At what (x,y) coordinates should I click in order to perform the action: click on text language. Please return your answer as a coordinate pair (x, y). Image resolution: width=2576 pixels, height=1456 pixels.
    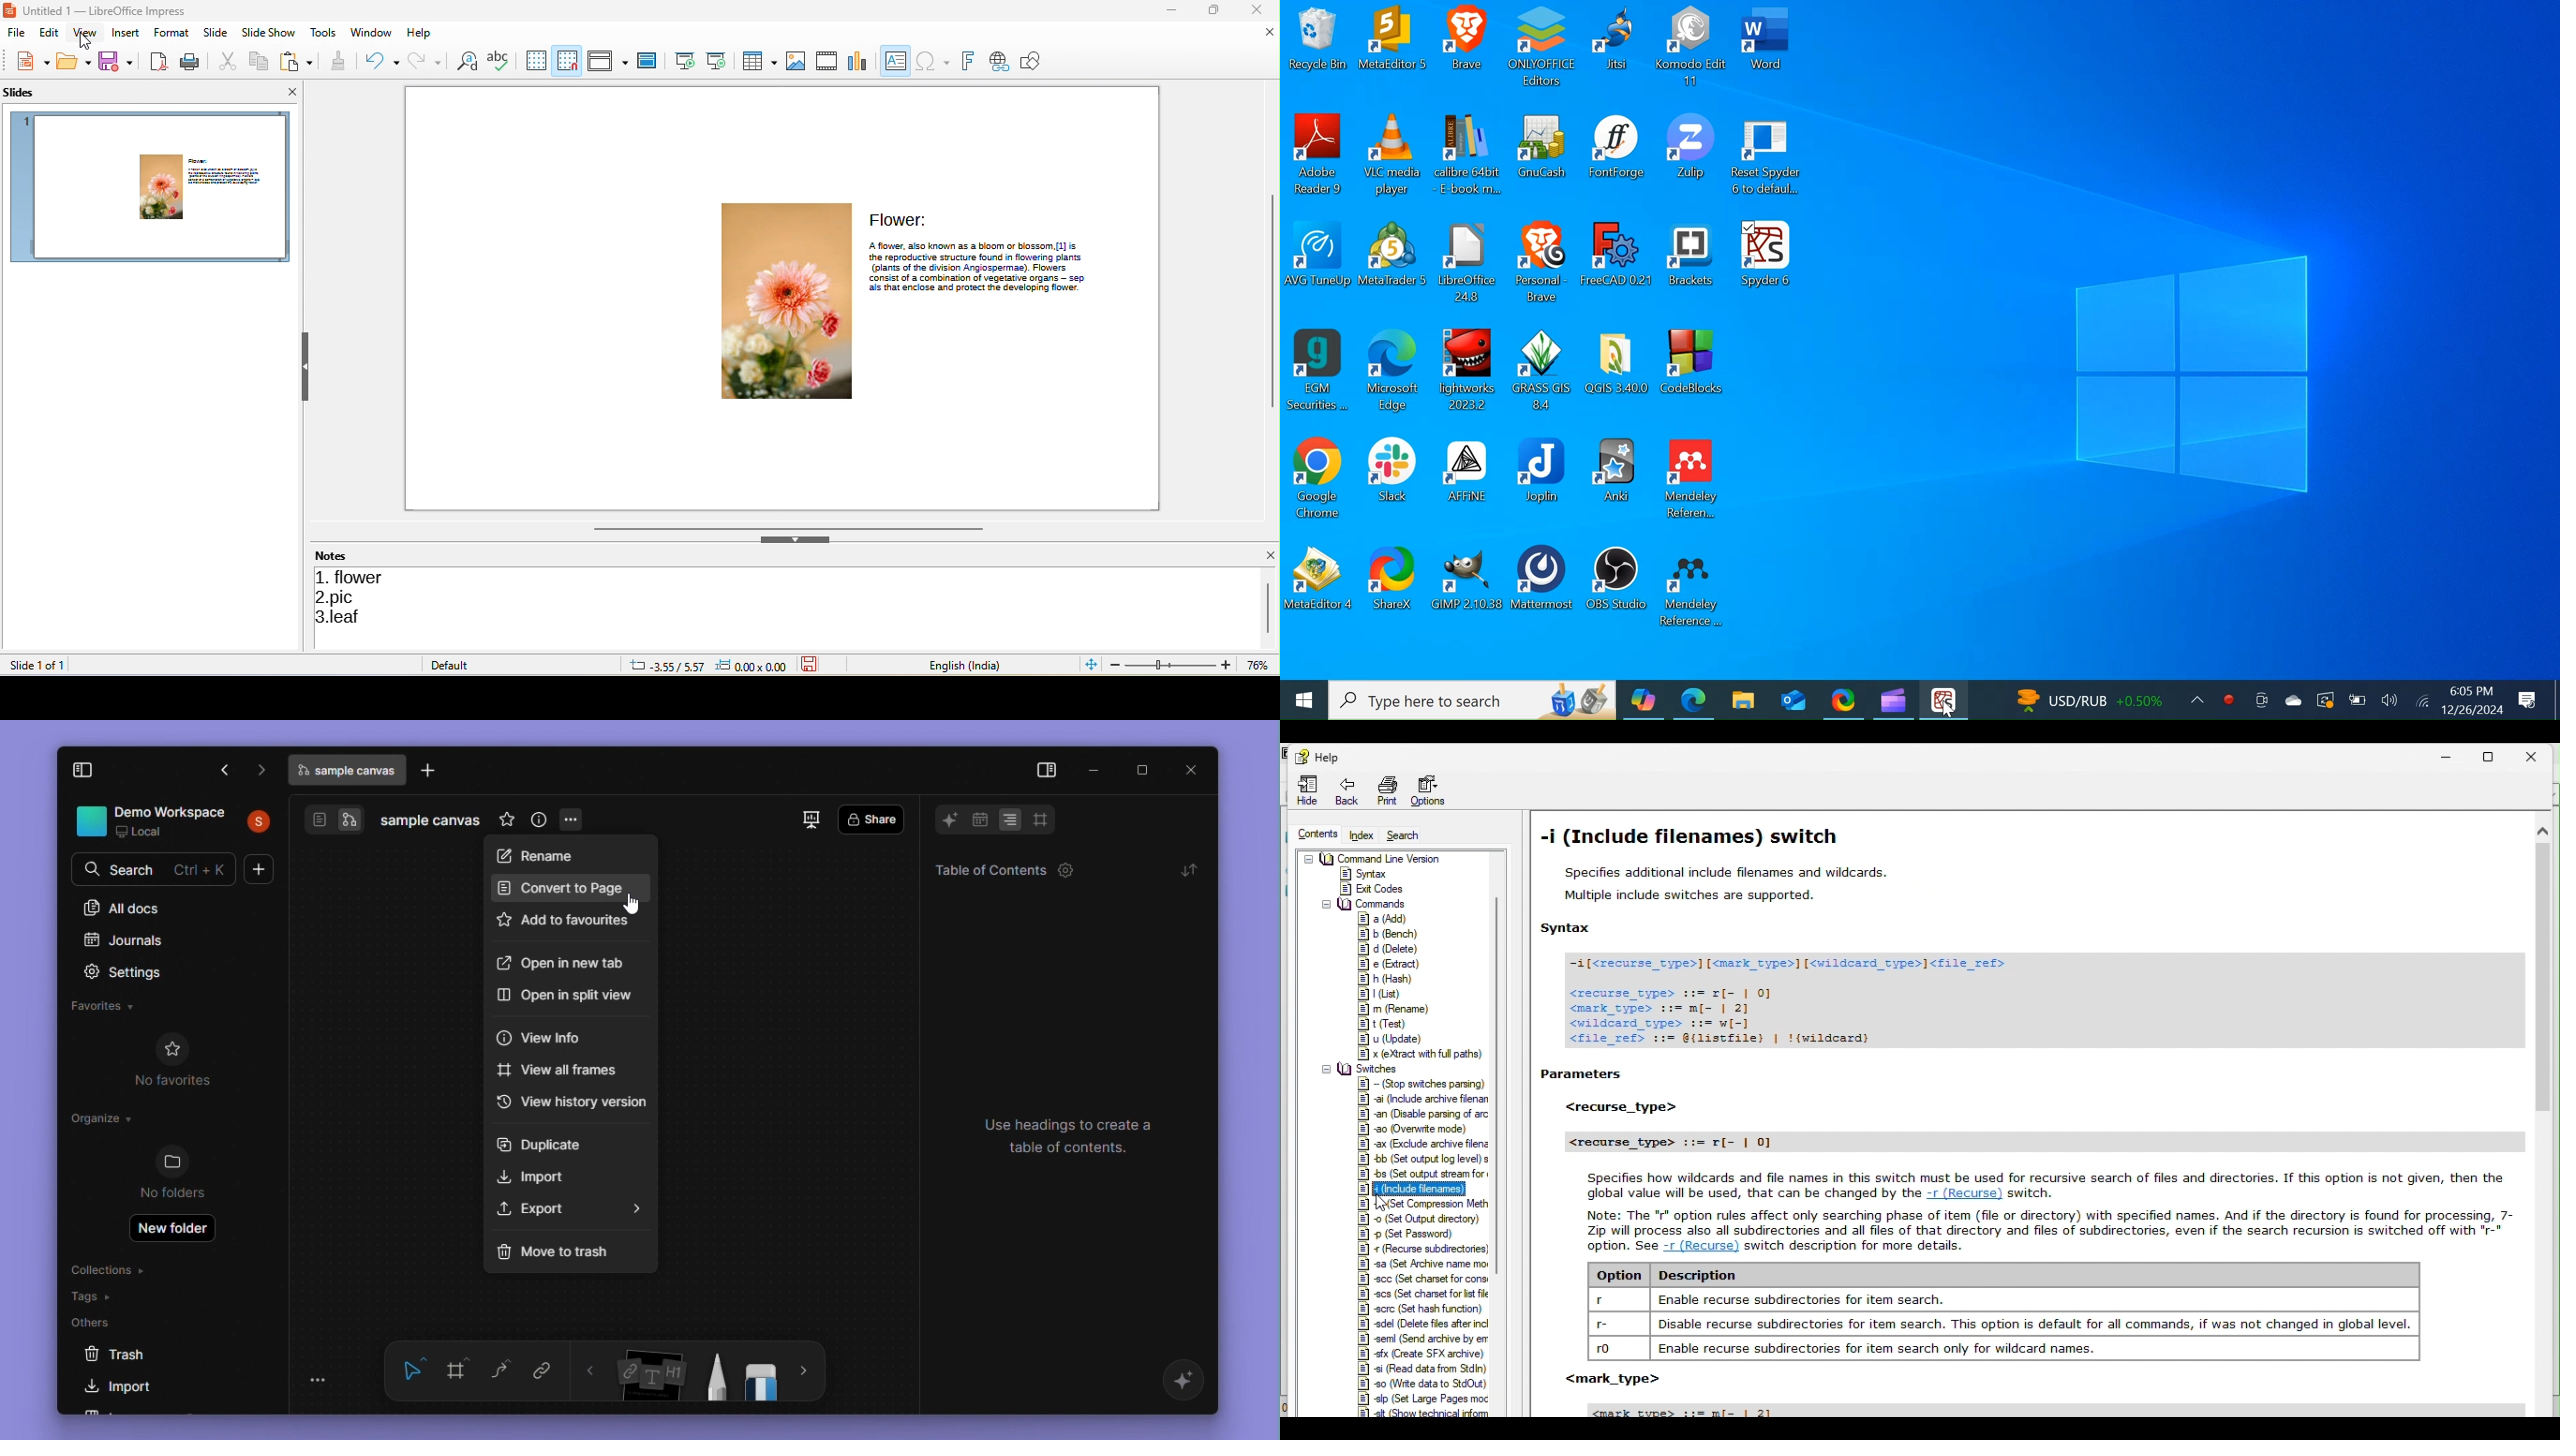
    Looking at the image, I should click on (974, 664).